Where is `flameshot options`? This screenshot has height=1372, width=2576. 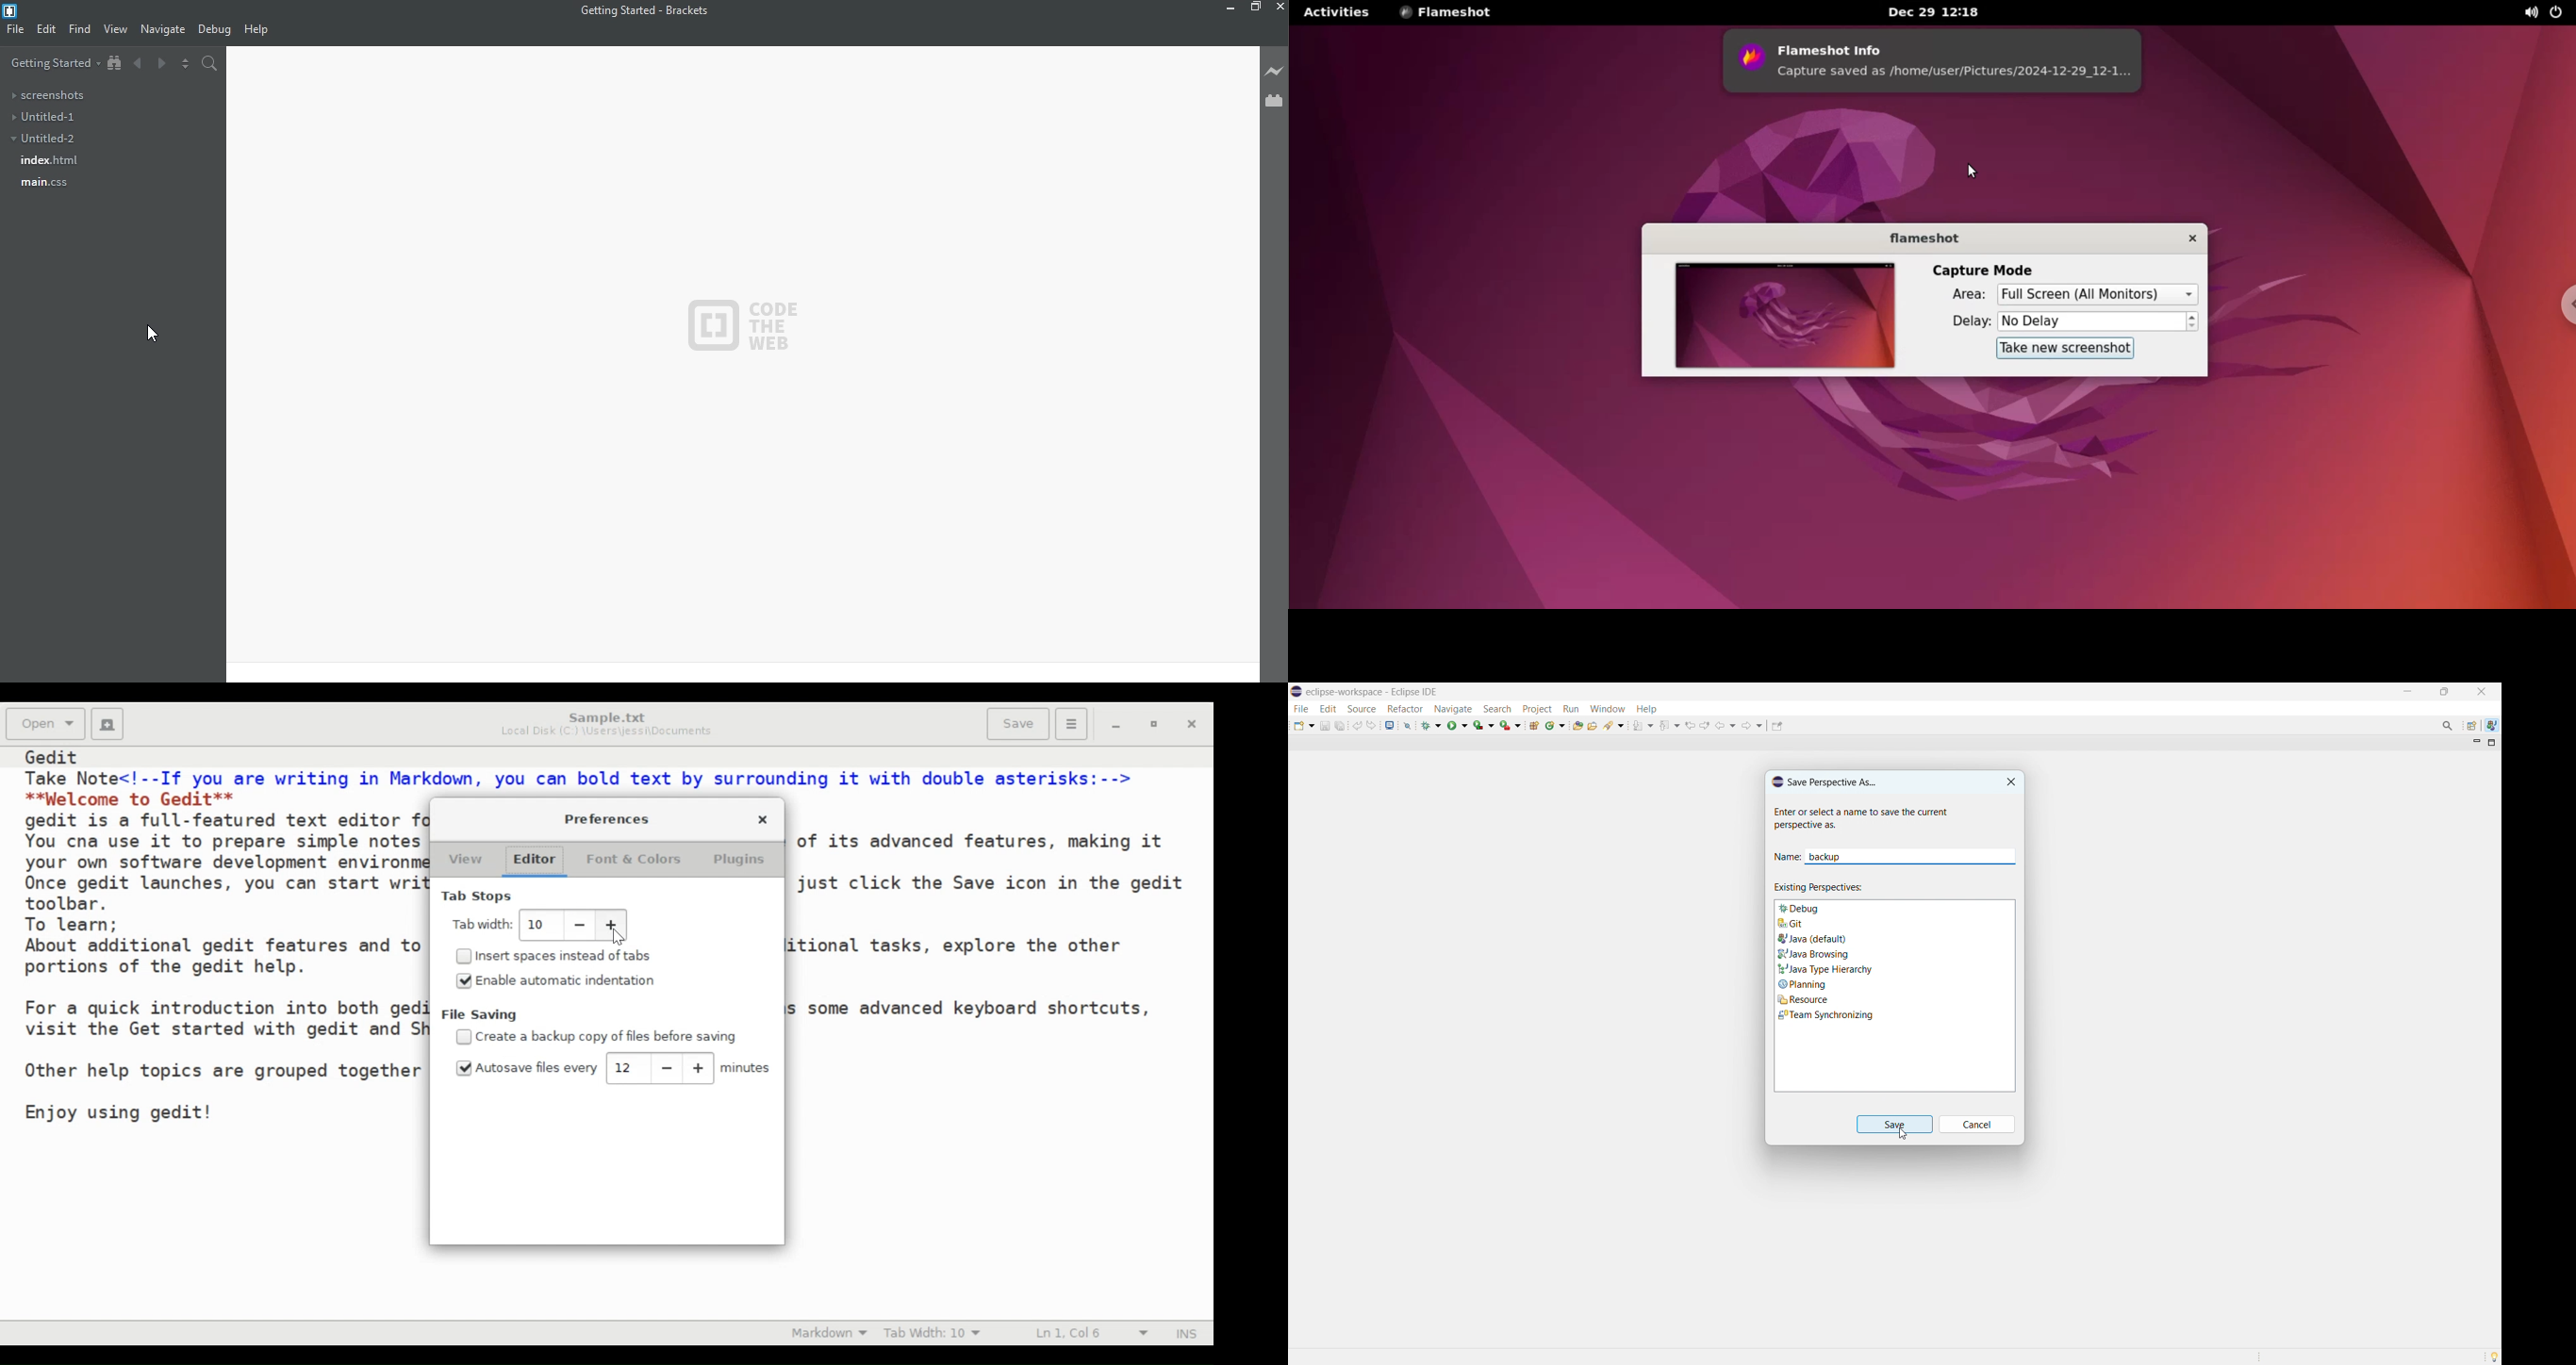
flameshot options is located at coordinates (1451, 13).